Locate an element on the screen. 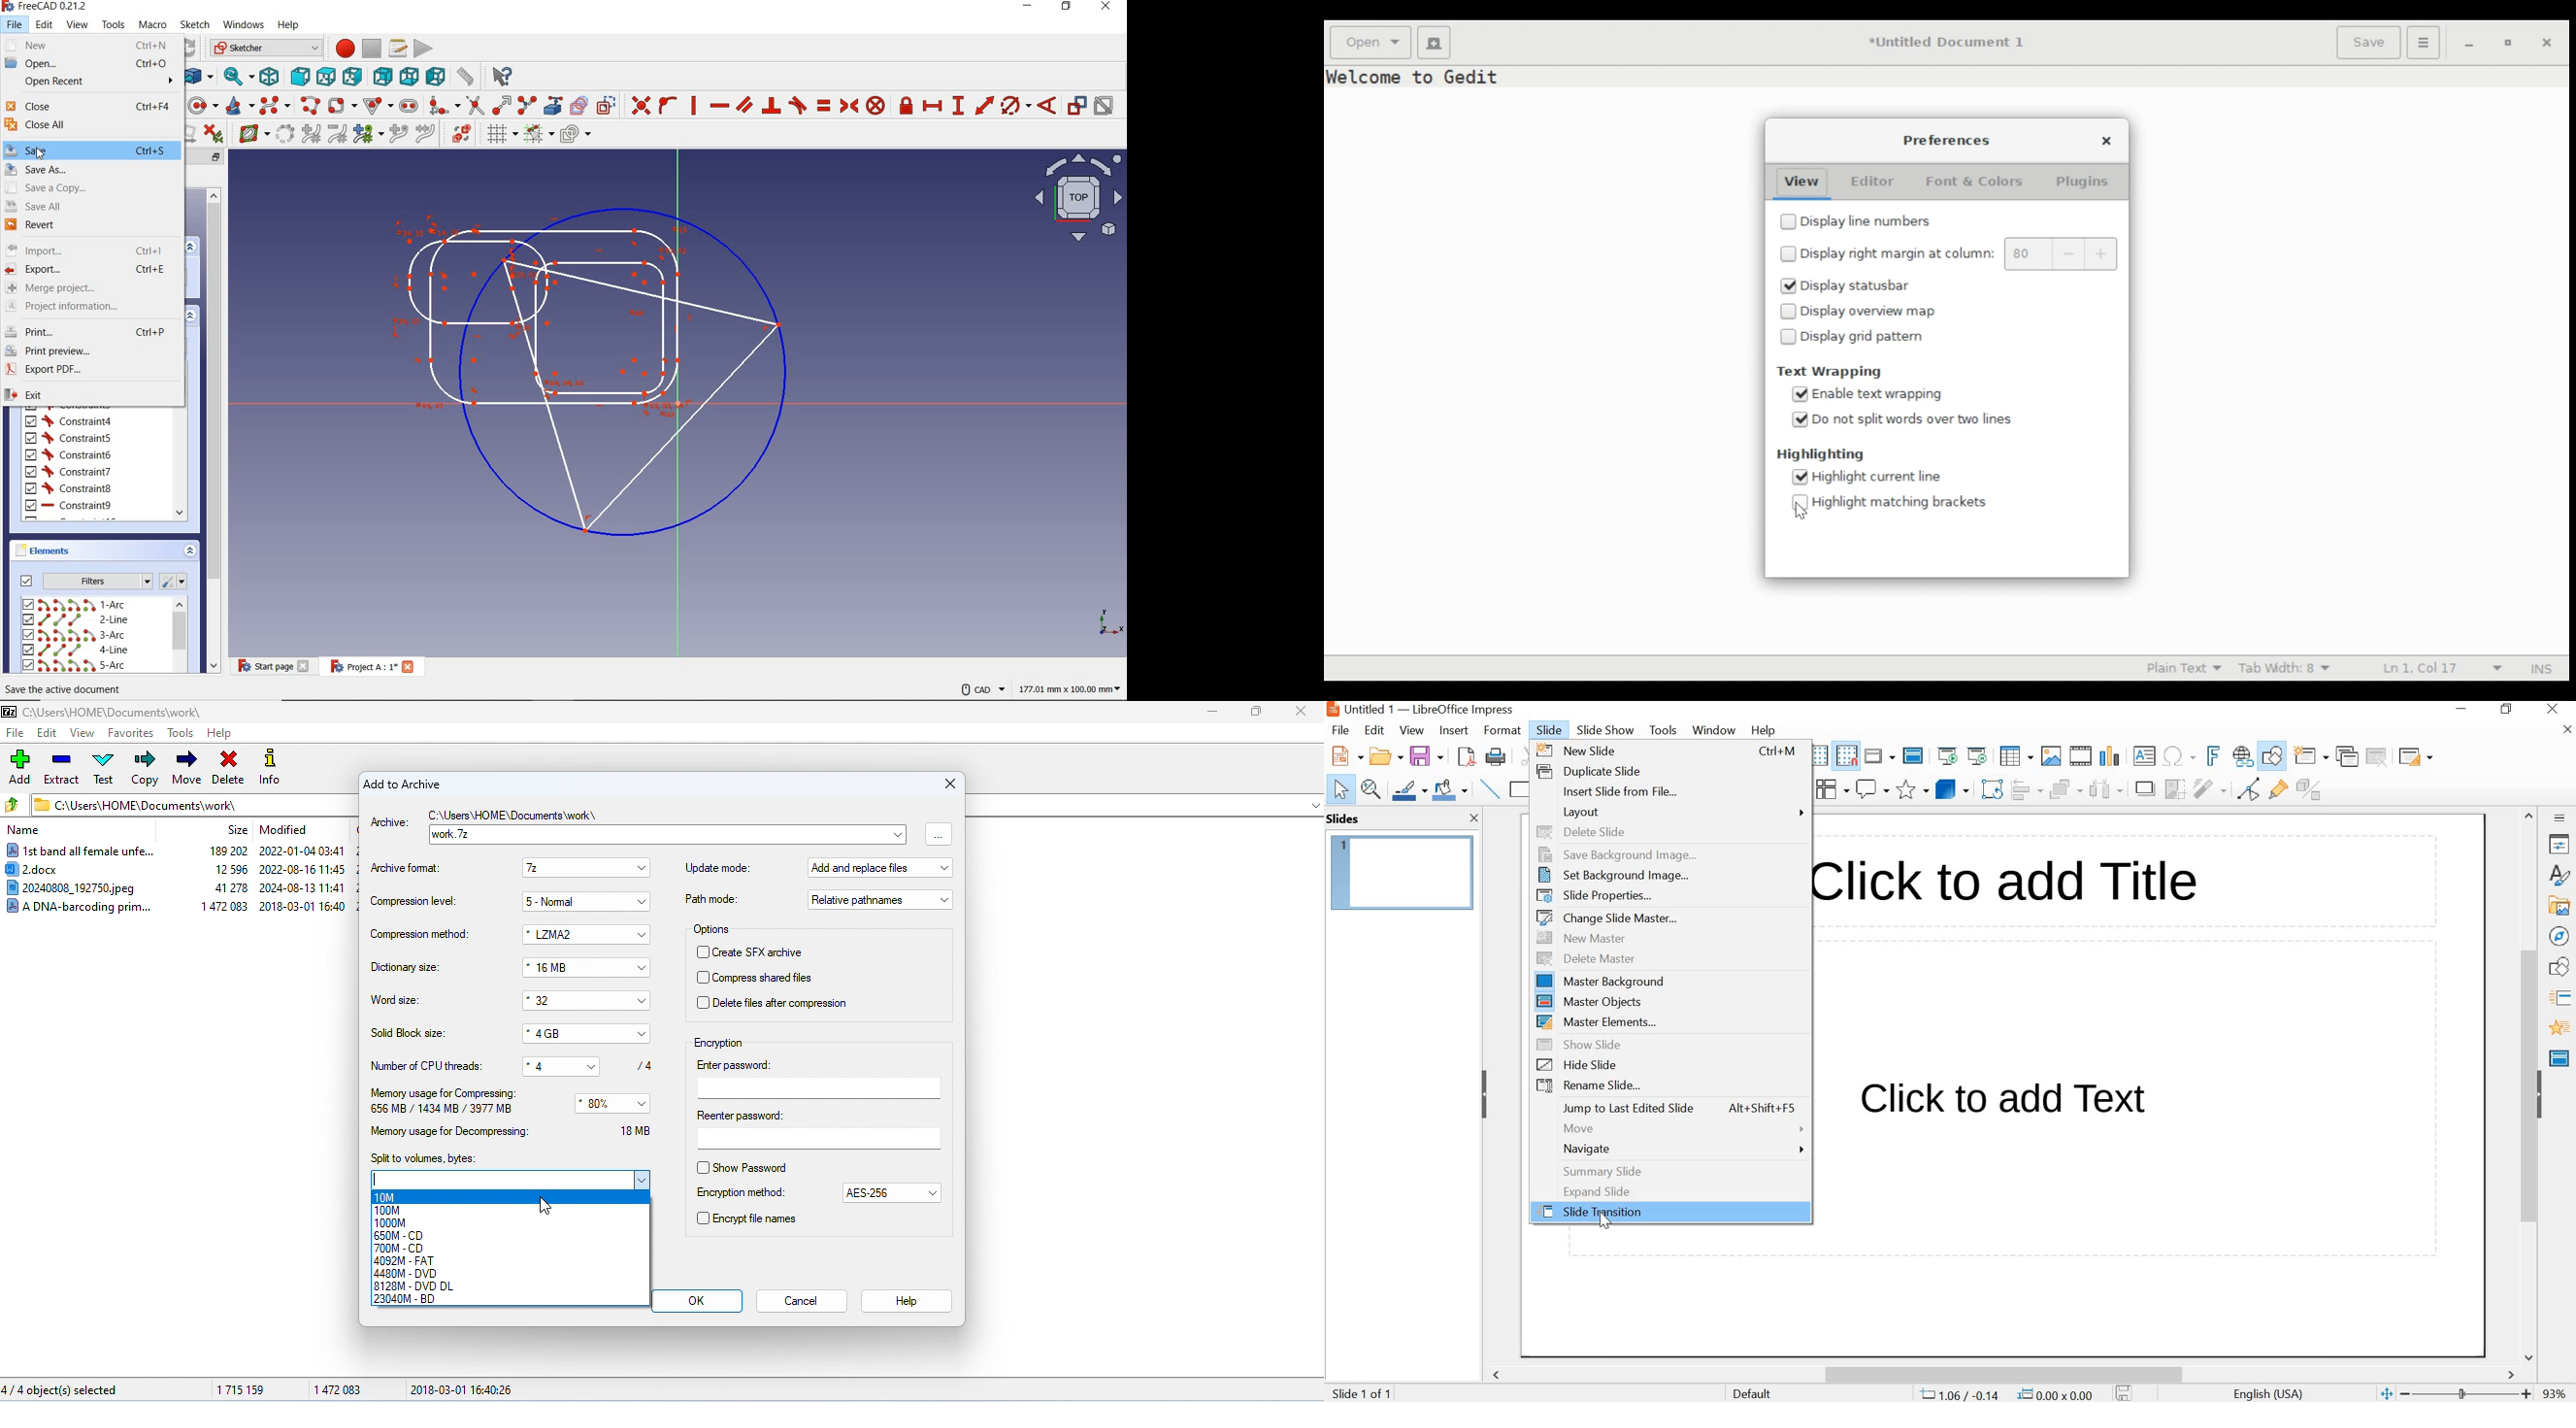 This screenshot has width=2576, height=1428. Select is located at coordinates (1337, 790).